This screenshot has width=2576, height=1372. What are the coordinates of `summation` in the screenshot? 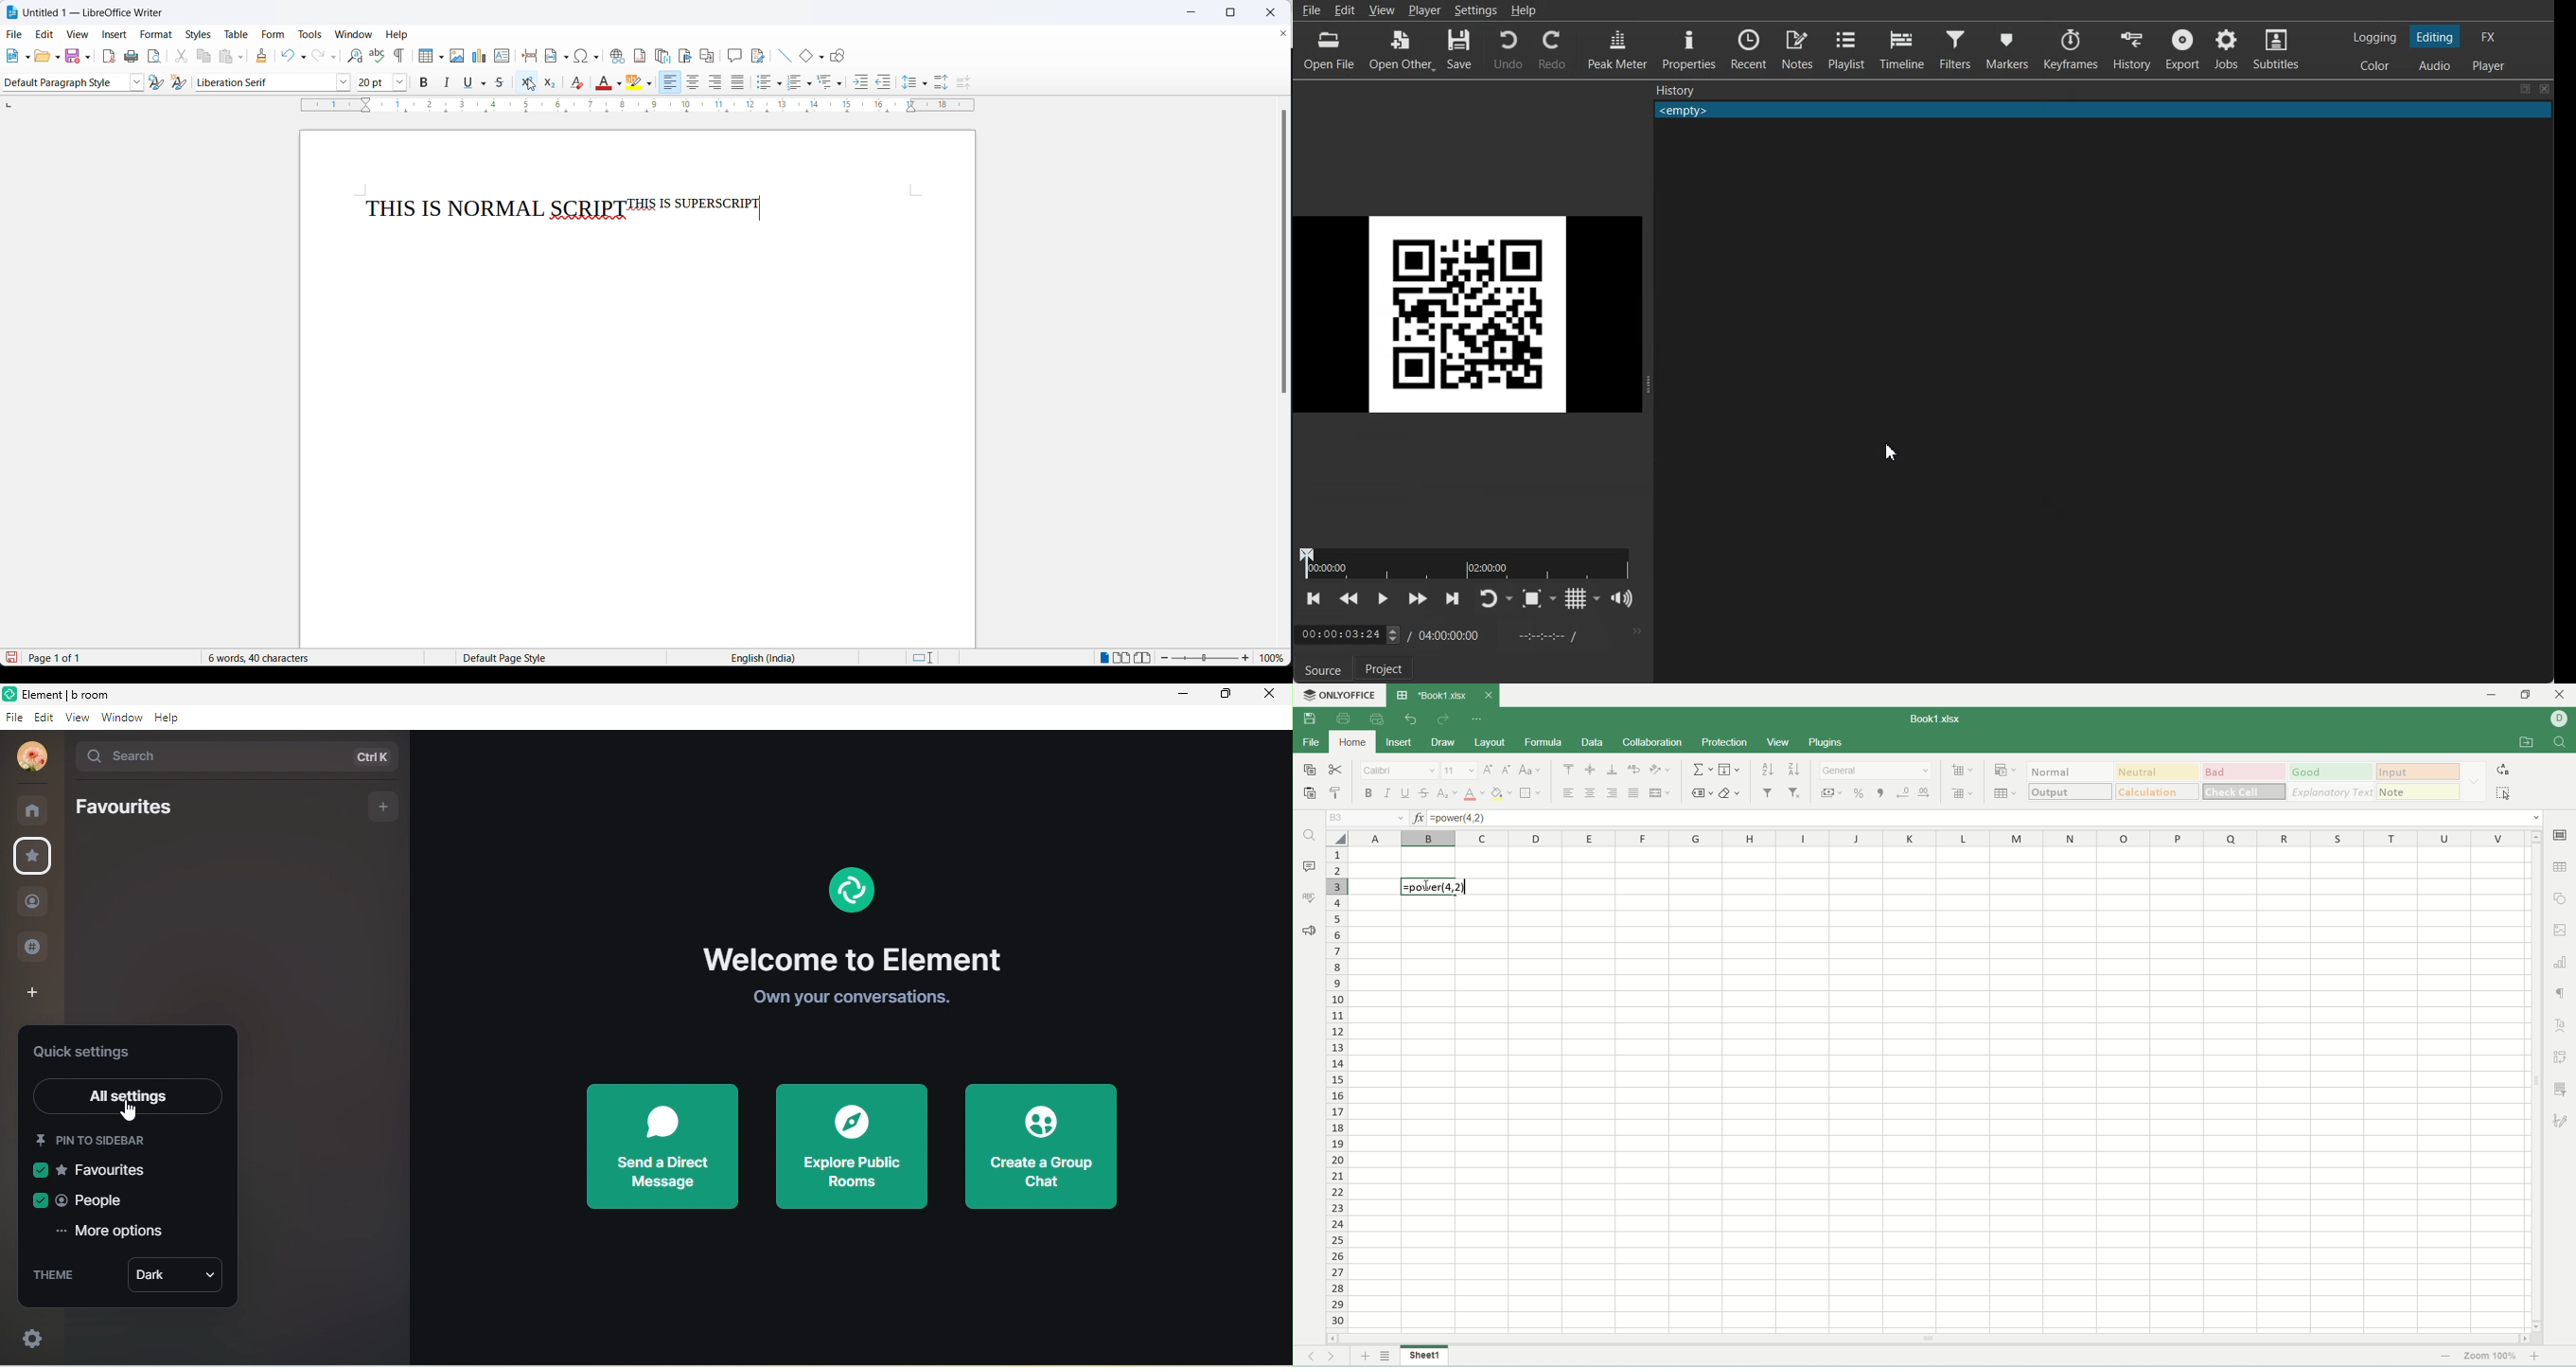 It's located at (1701, 769).